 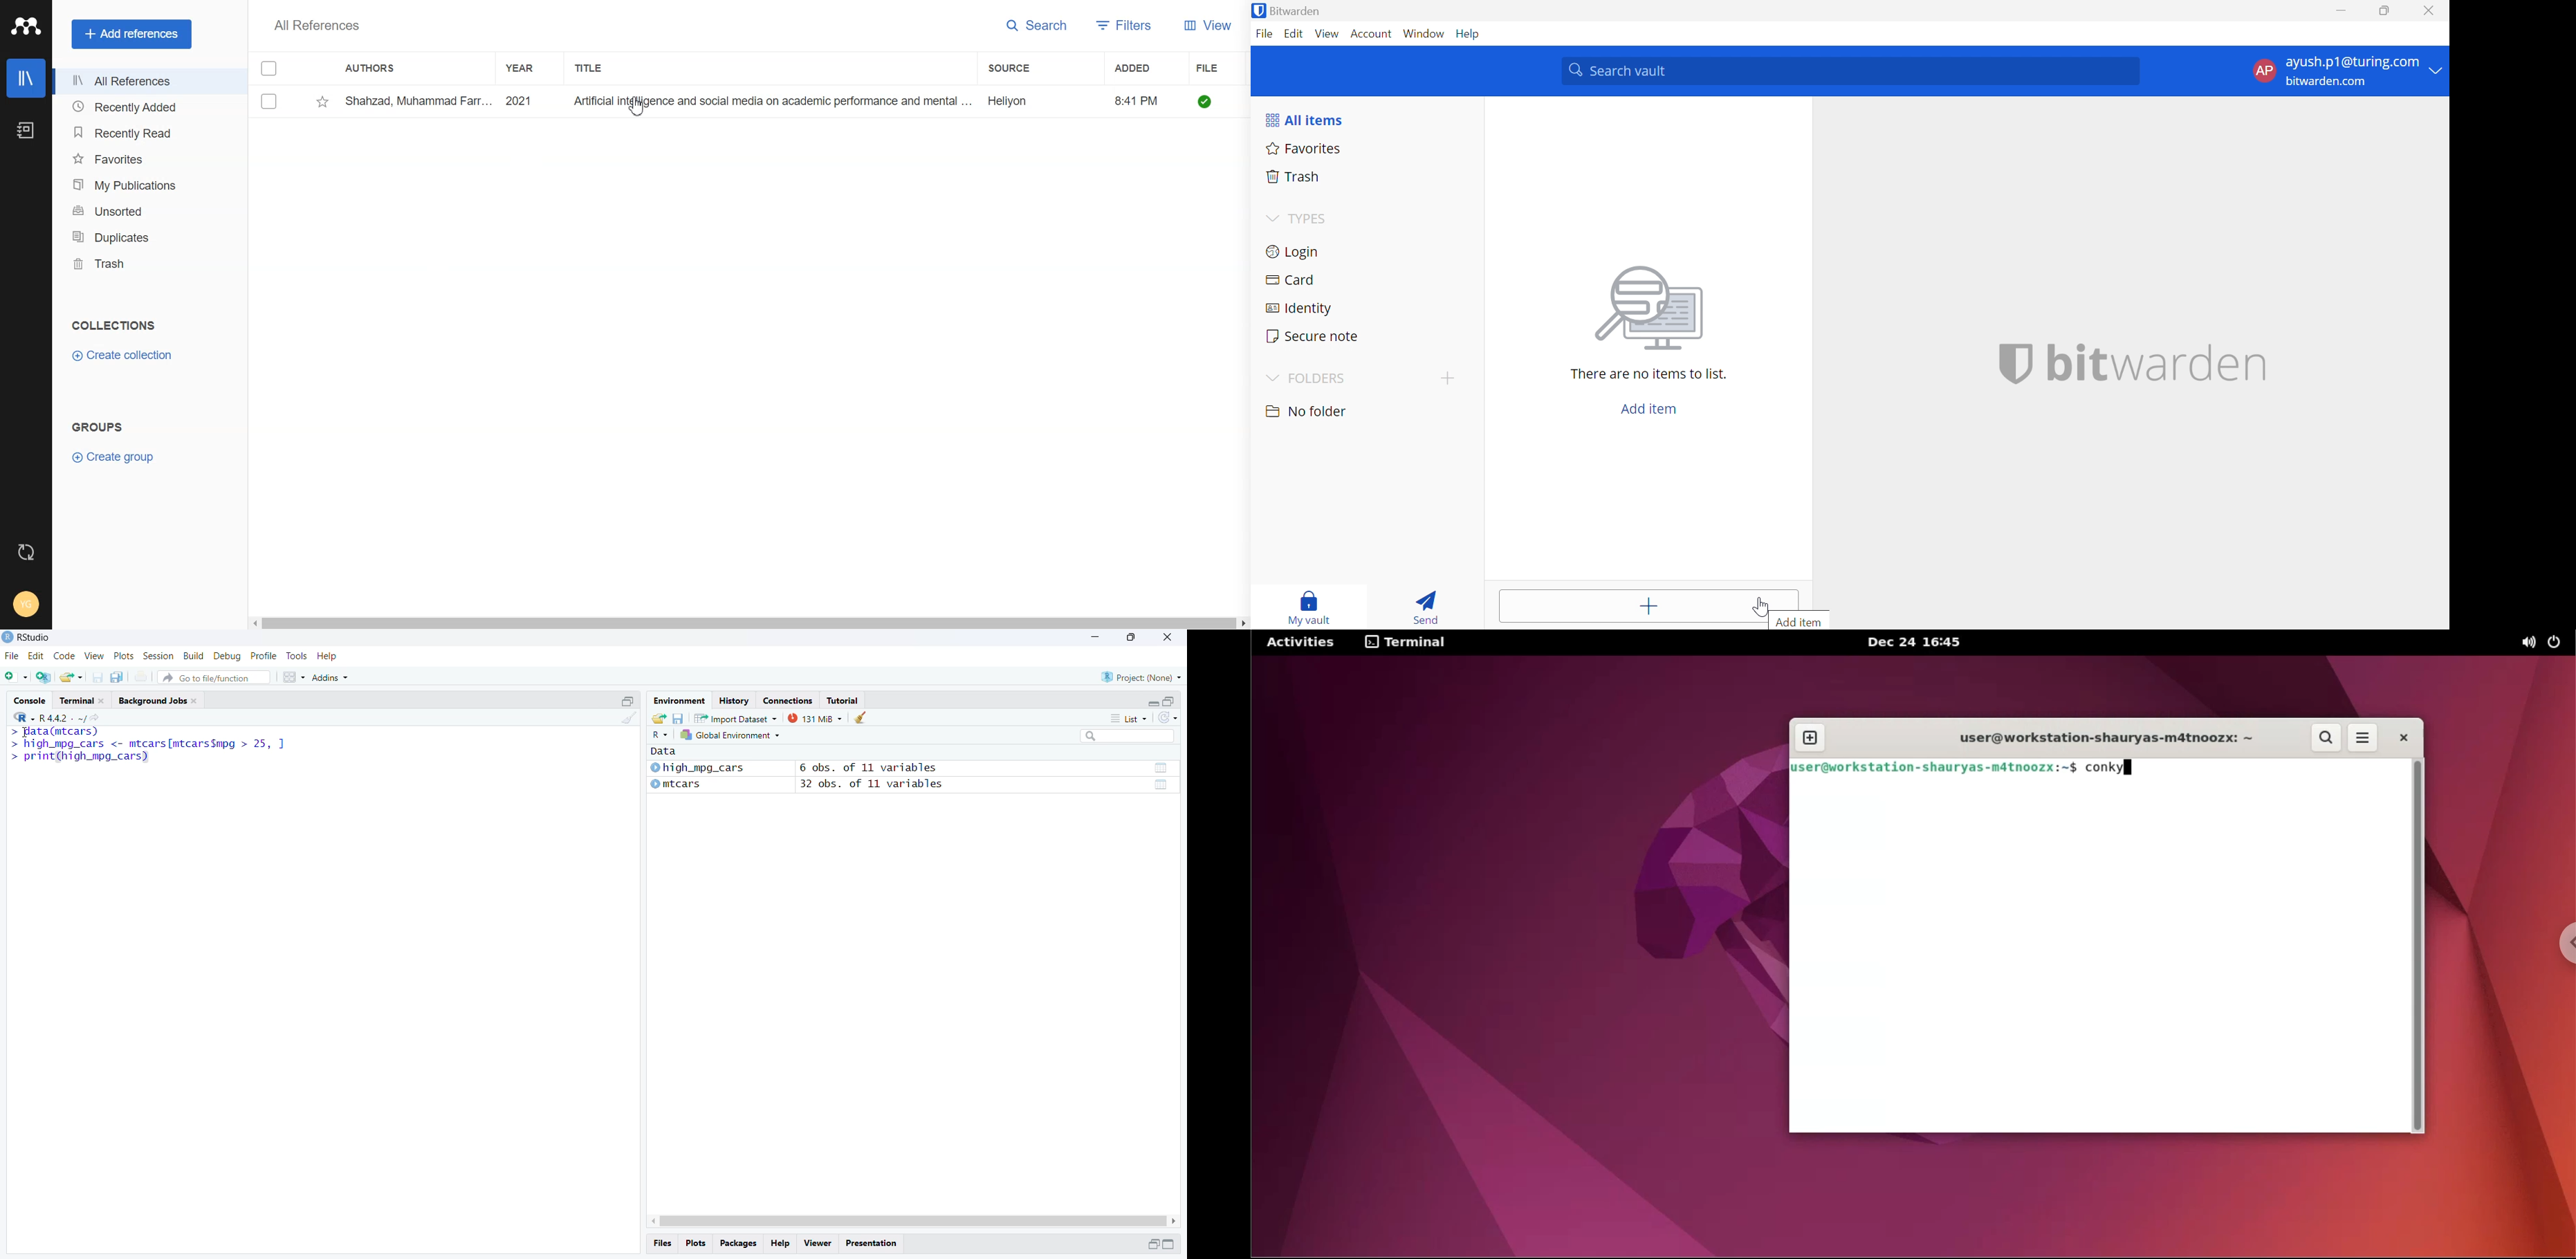 What do you see at coordinates (1371, 34) in the screenshot?
I see `Account` at bounding box center [1371, 34].